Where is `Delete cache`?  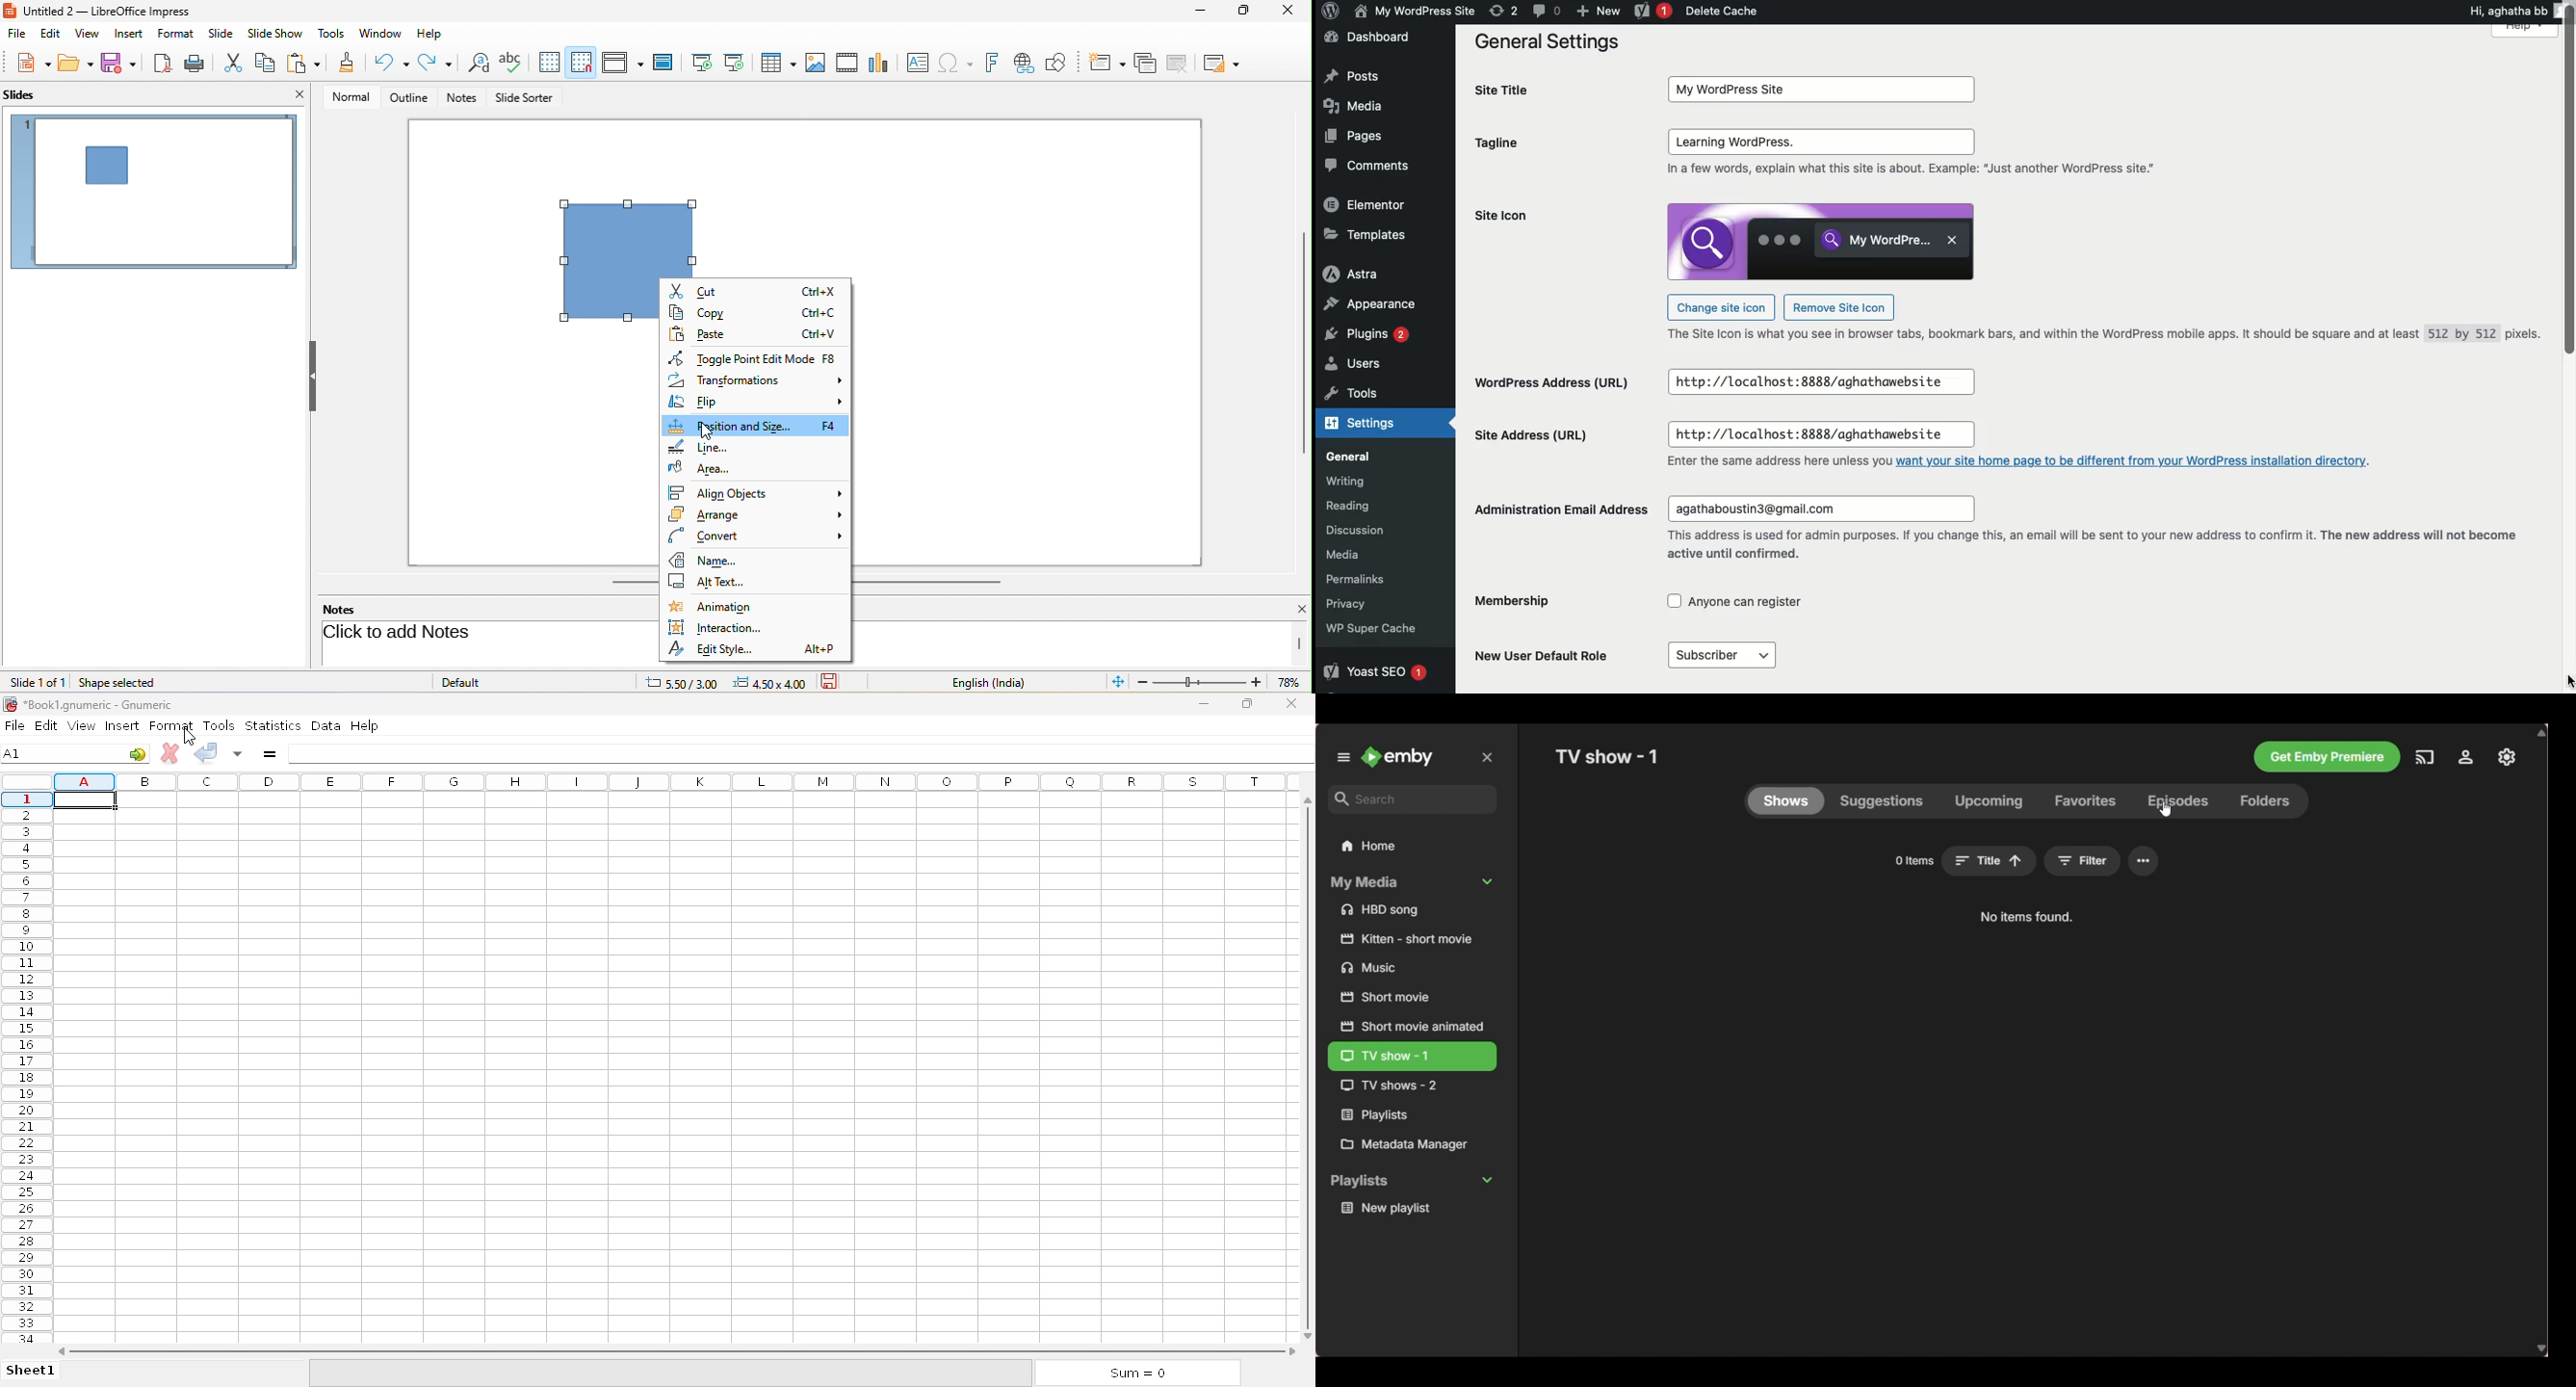 Delete cache is located at coordinates (1723, 12).